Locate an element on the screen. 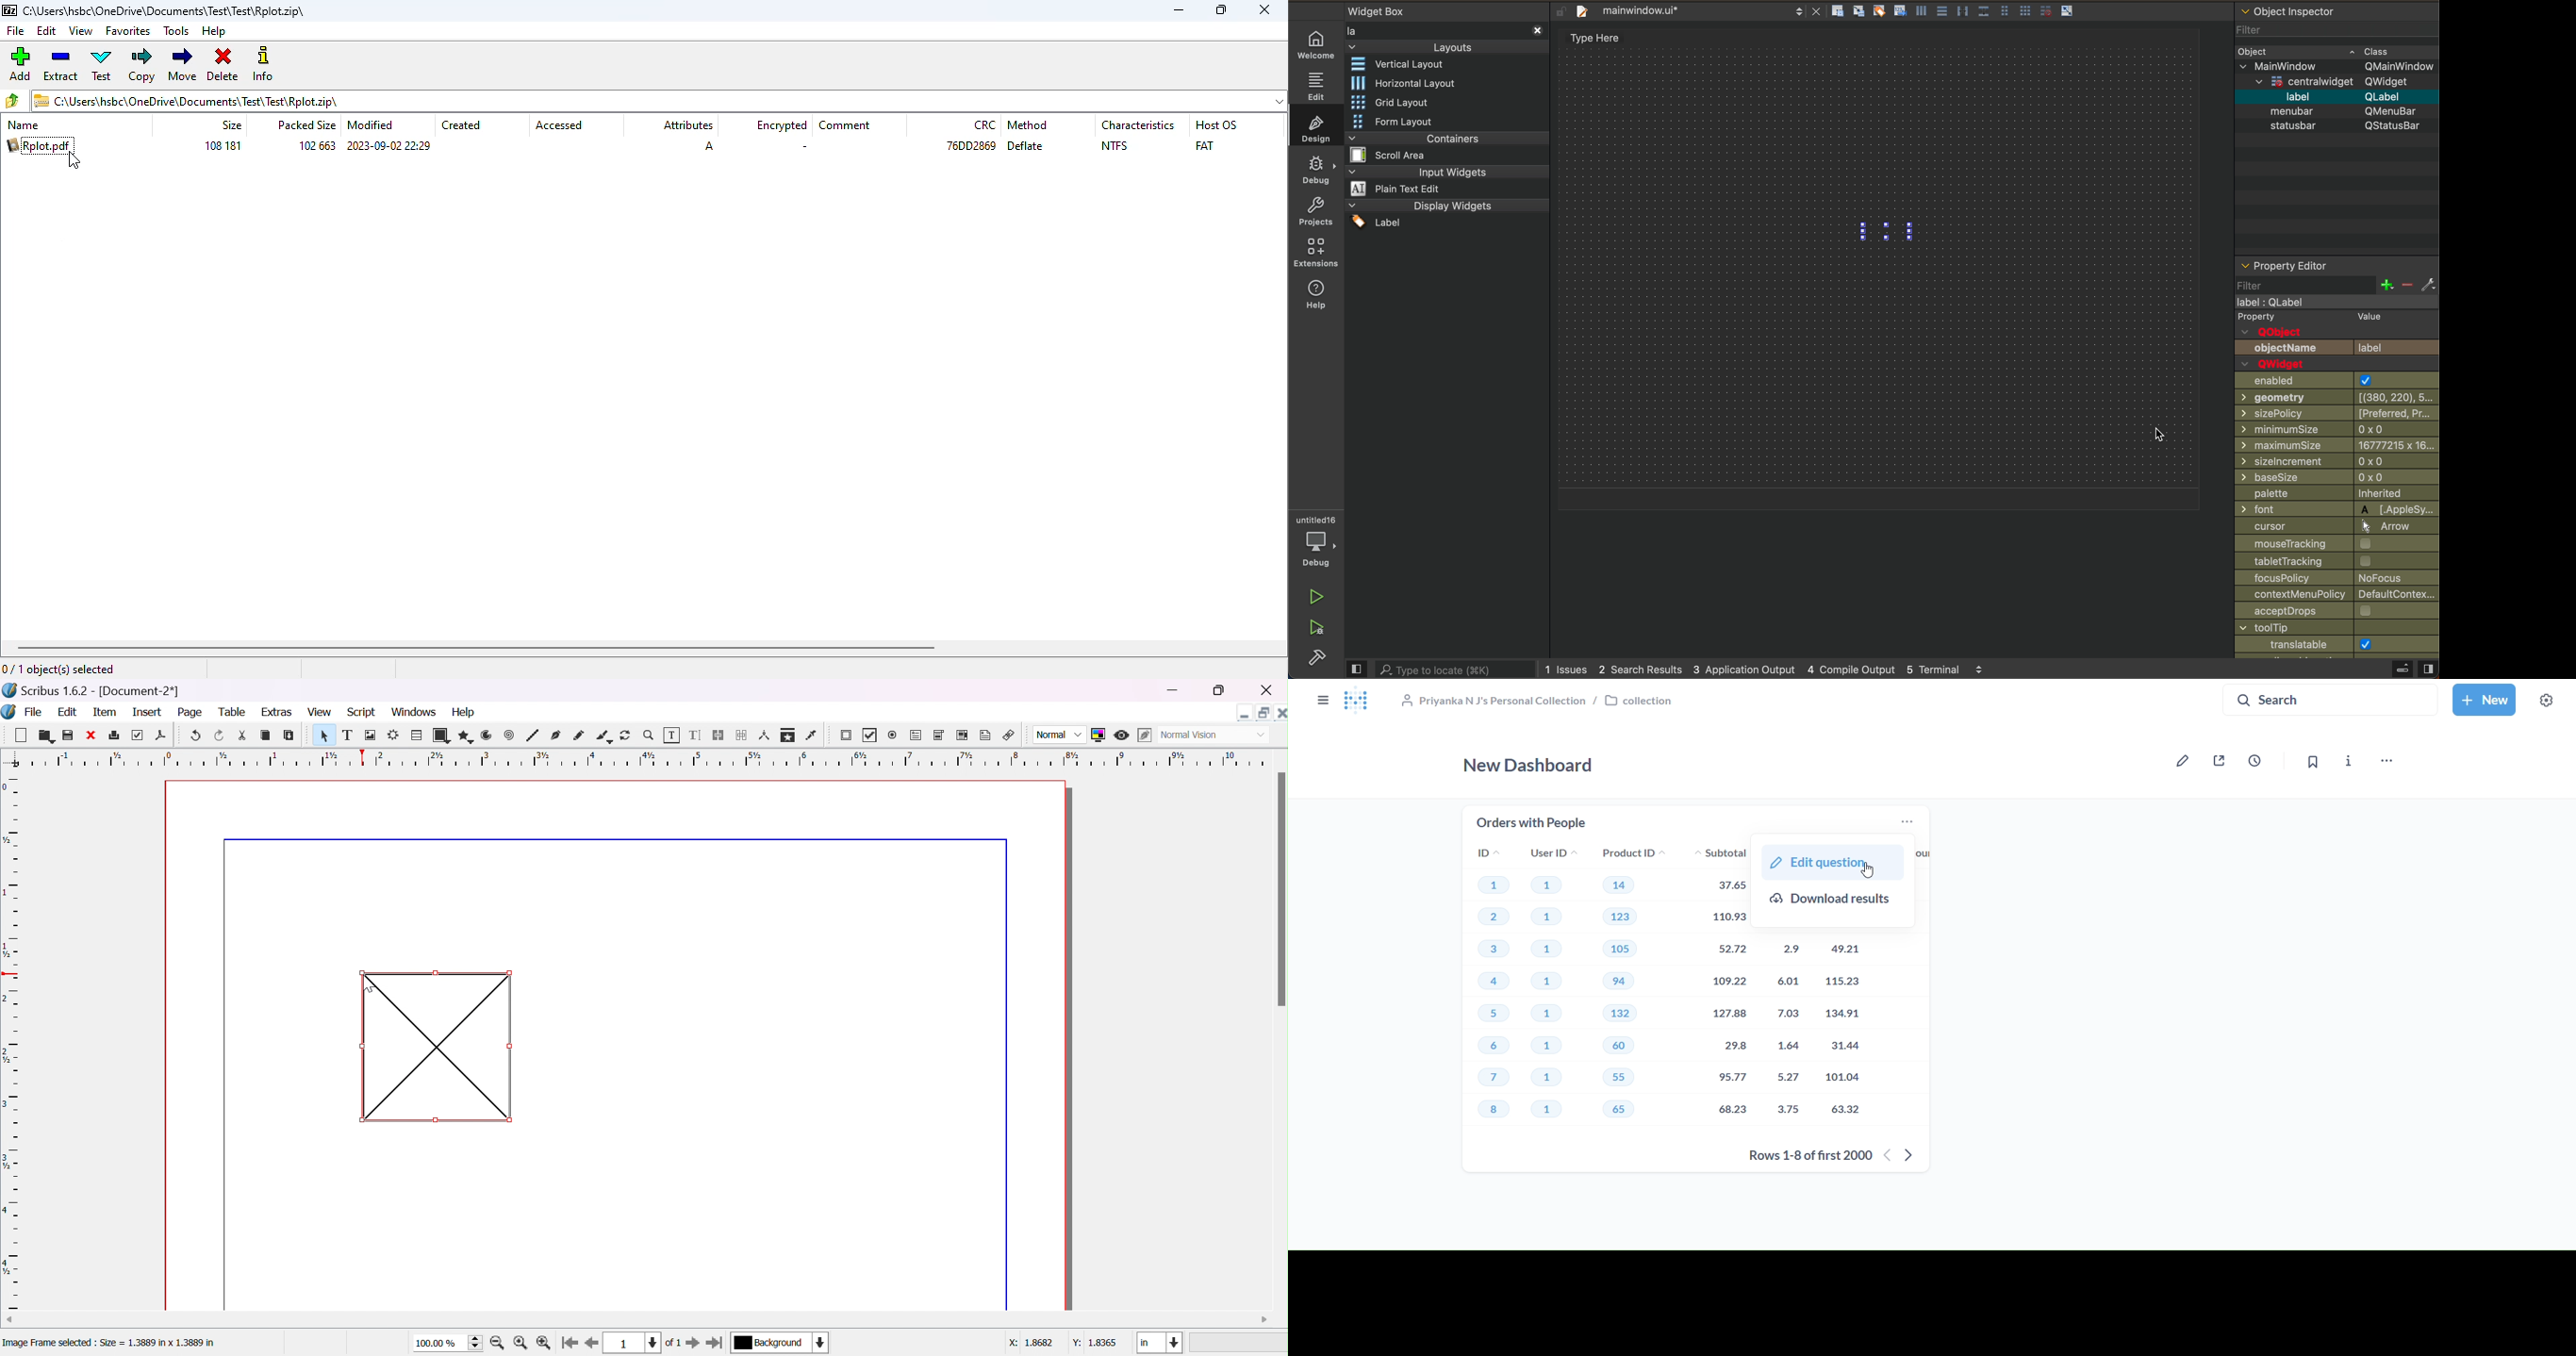 The width and height of the screenshot is (2576, 1372). close is located at coordinates (1280, 711).